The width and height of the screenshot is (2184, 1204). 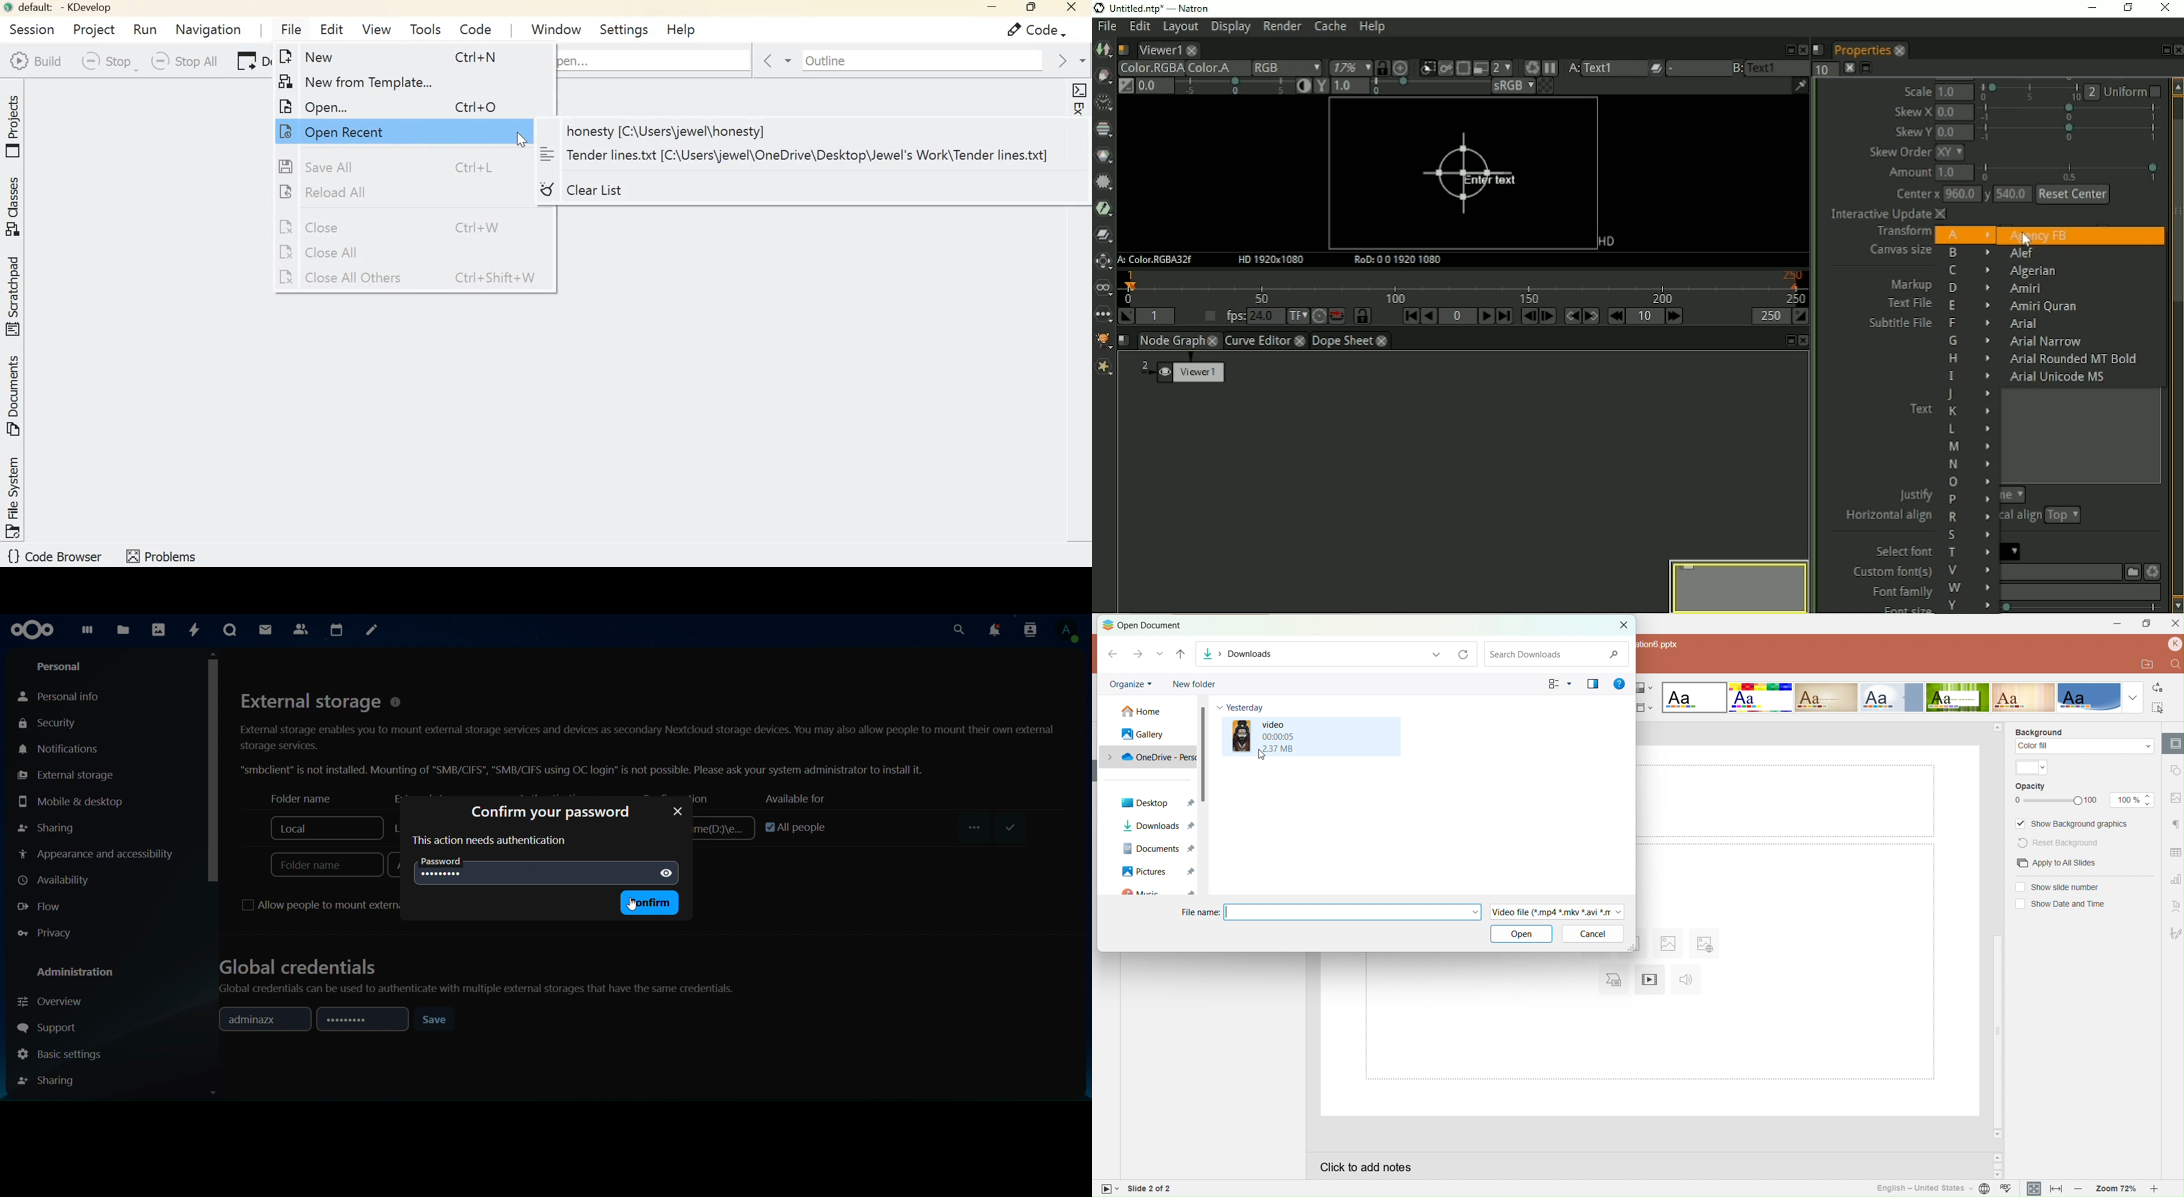 I want to click on this action need authentication, so click(x=489, y=842).